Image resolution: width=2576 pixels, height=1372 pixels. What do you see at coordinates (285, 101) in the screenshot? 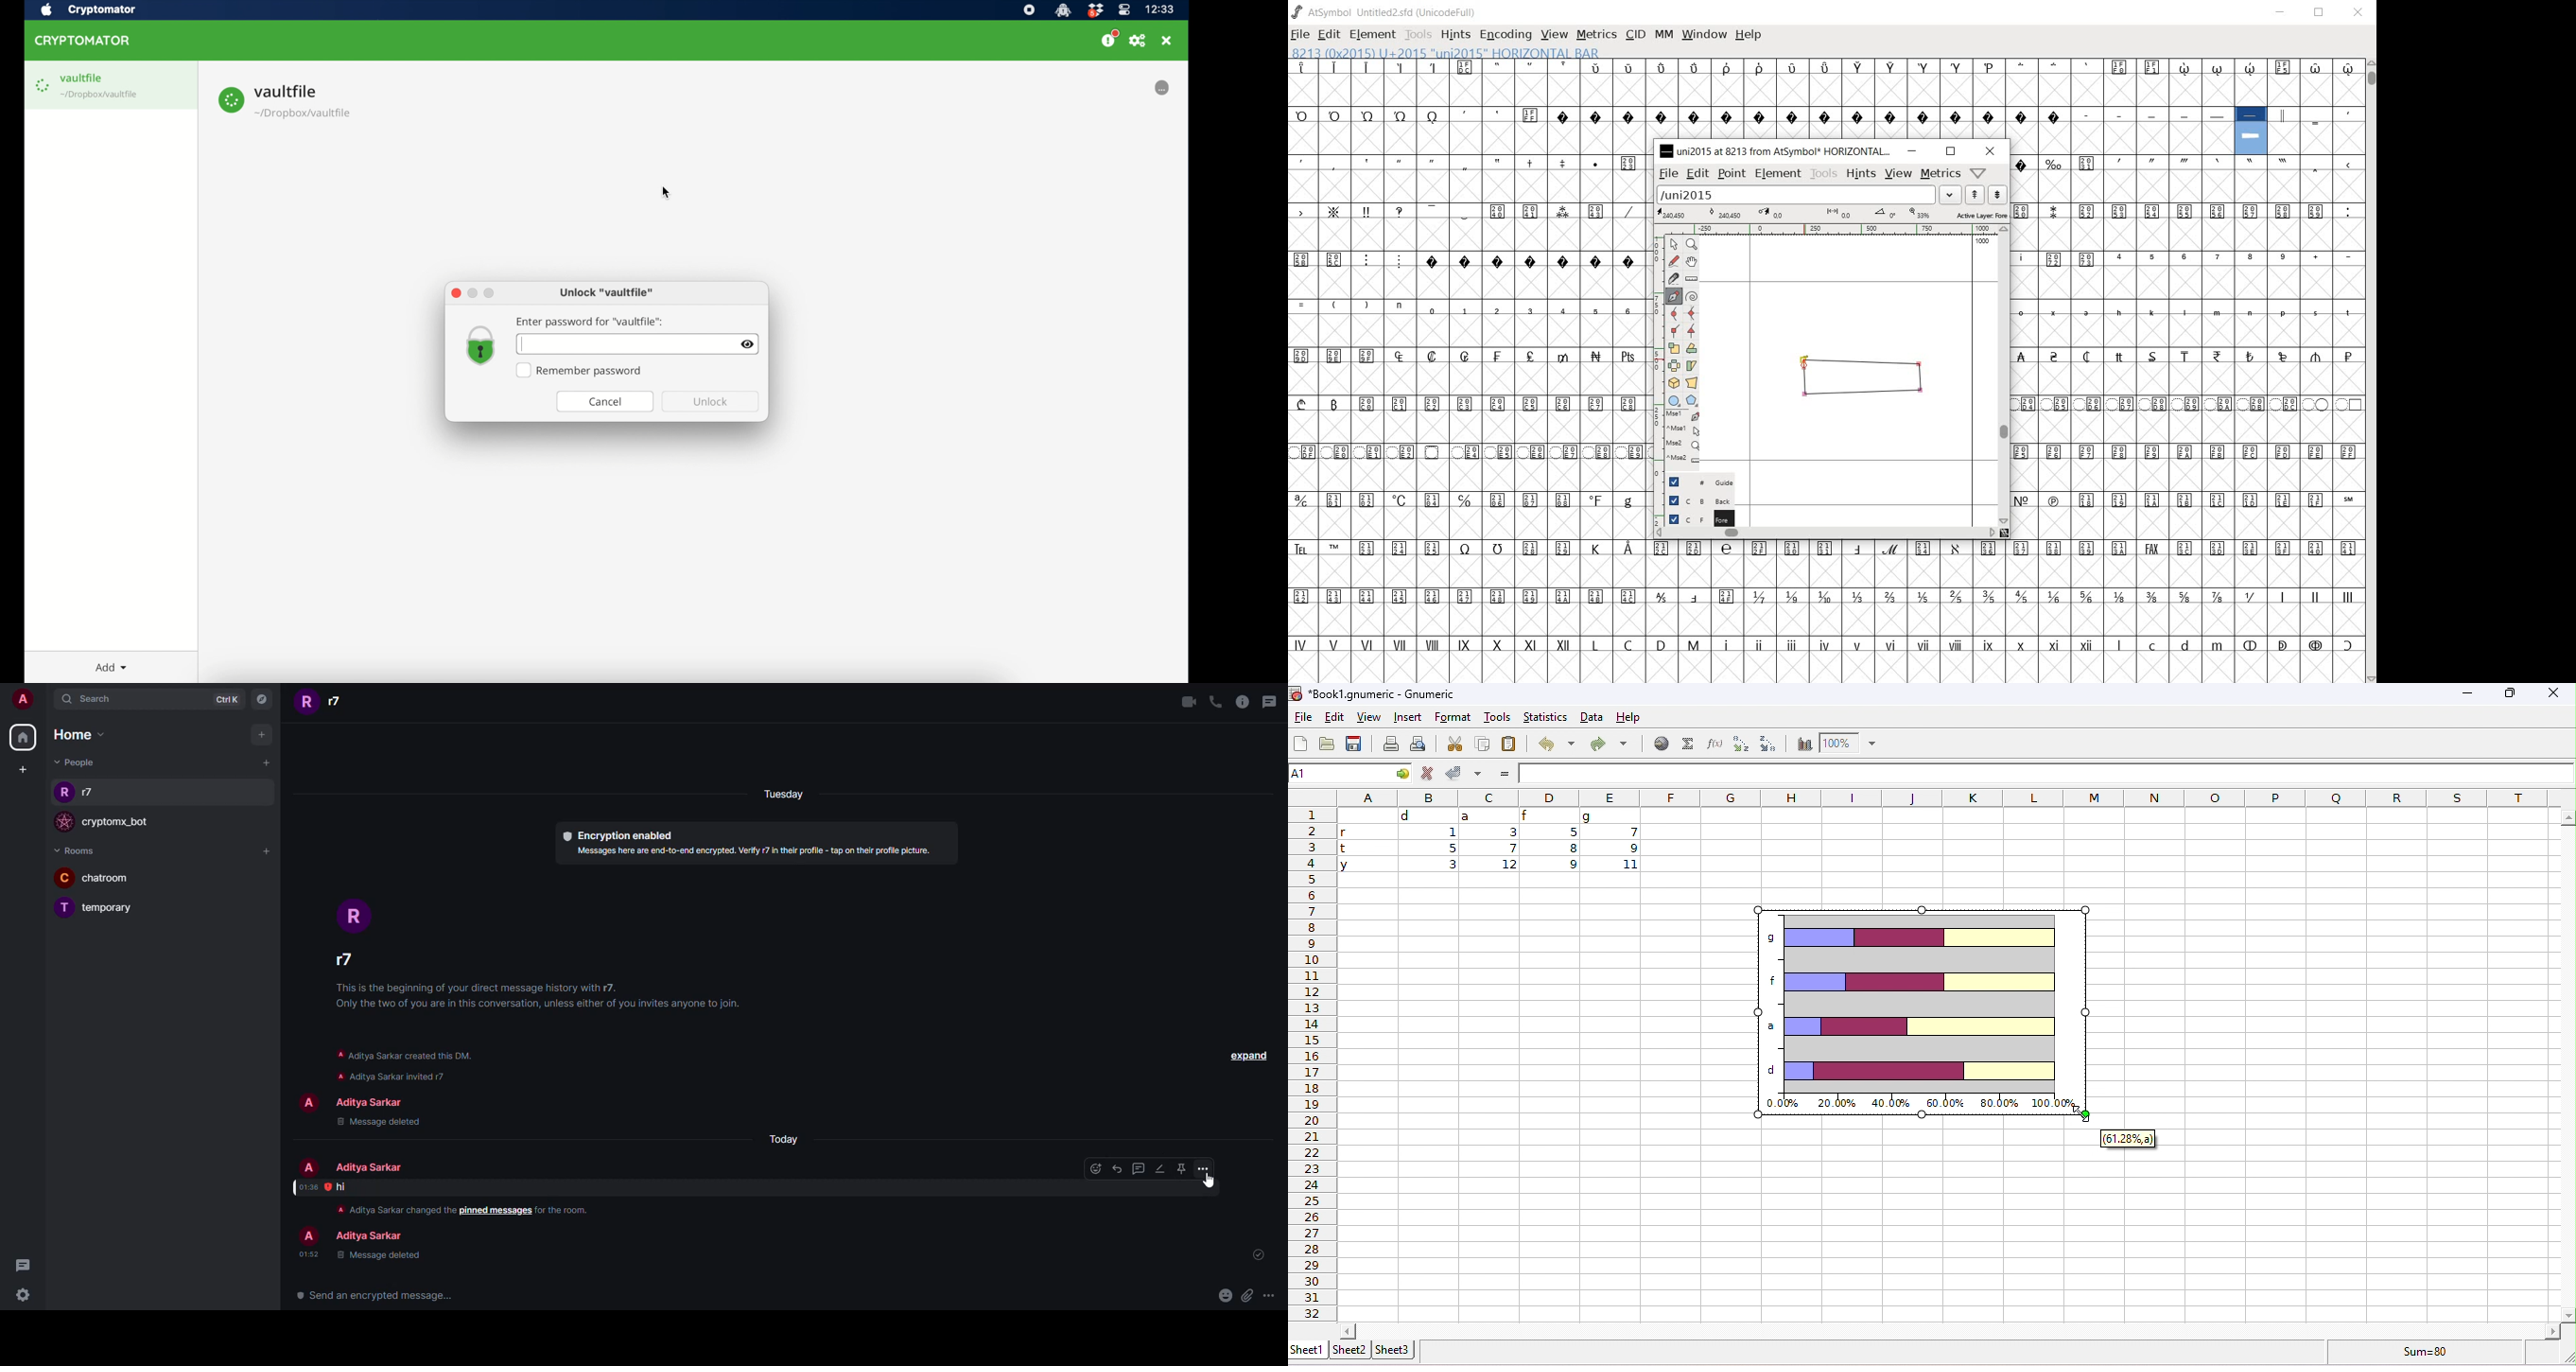
I see `vault file` at bounding box center [285, 101].